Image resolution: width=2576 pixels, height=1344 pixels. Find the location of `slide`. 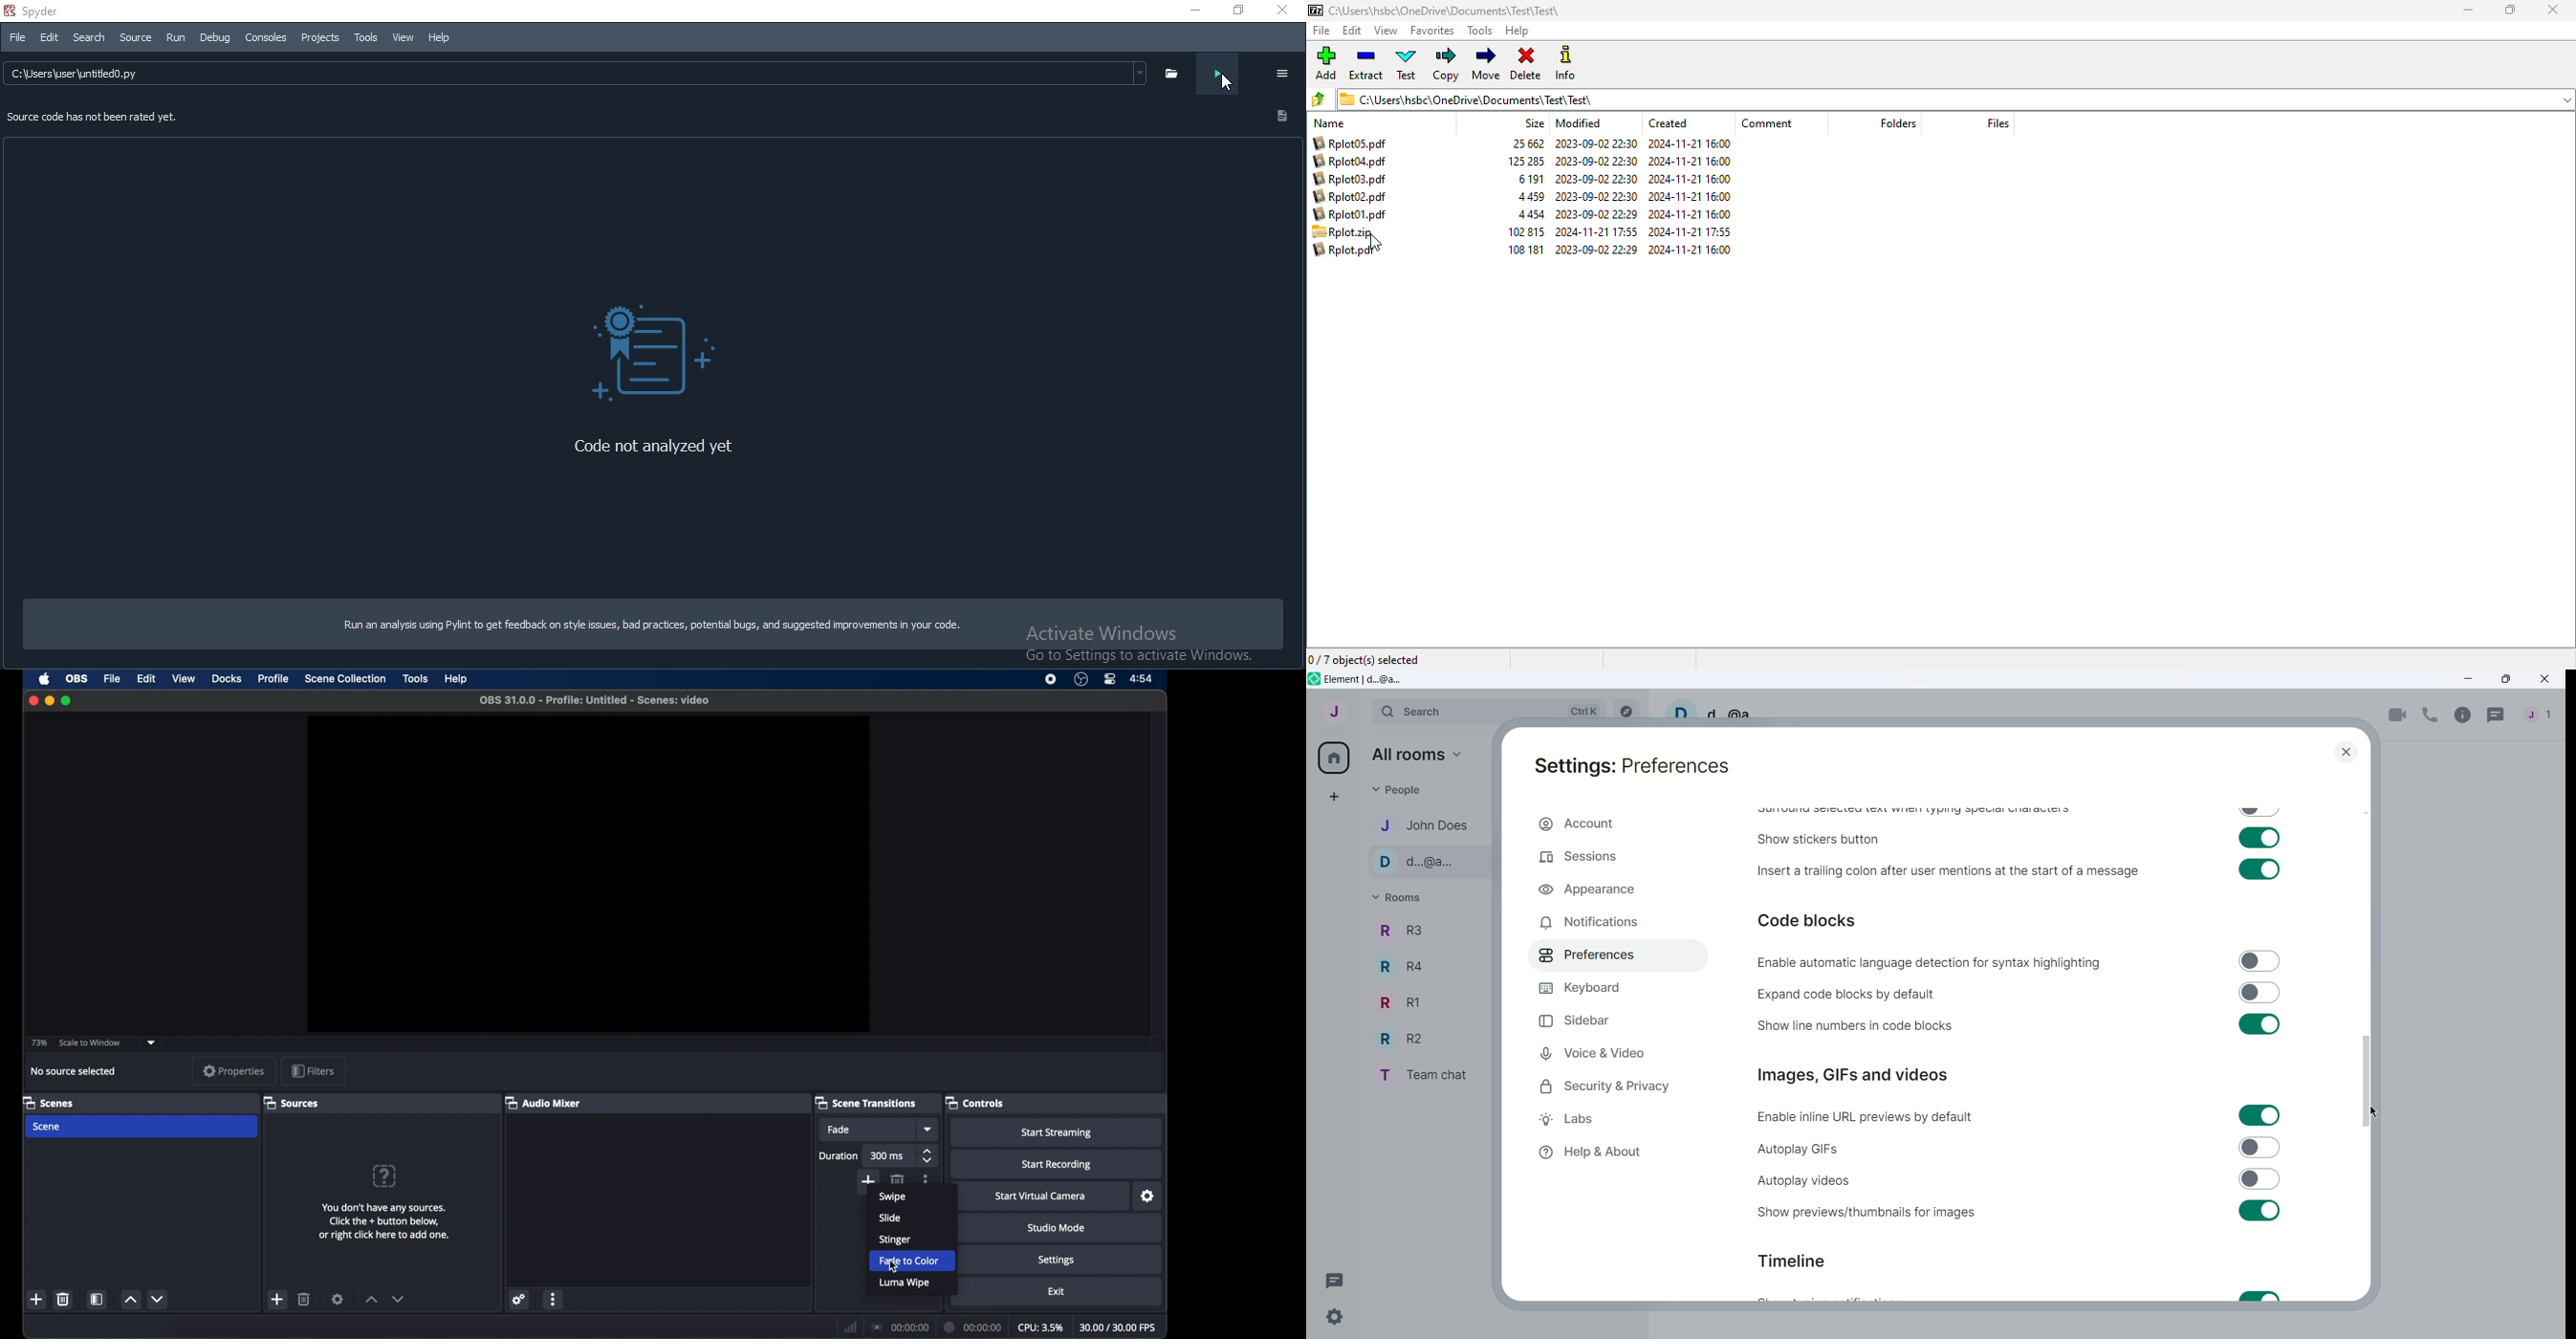

slide is located at coordinates (889, 1218).